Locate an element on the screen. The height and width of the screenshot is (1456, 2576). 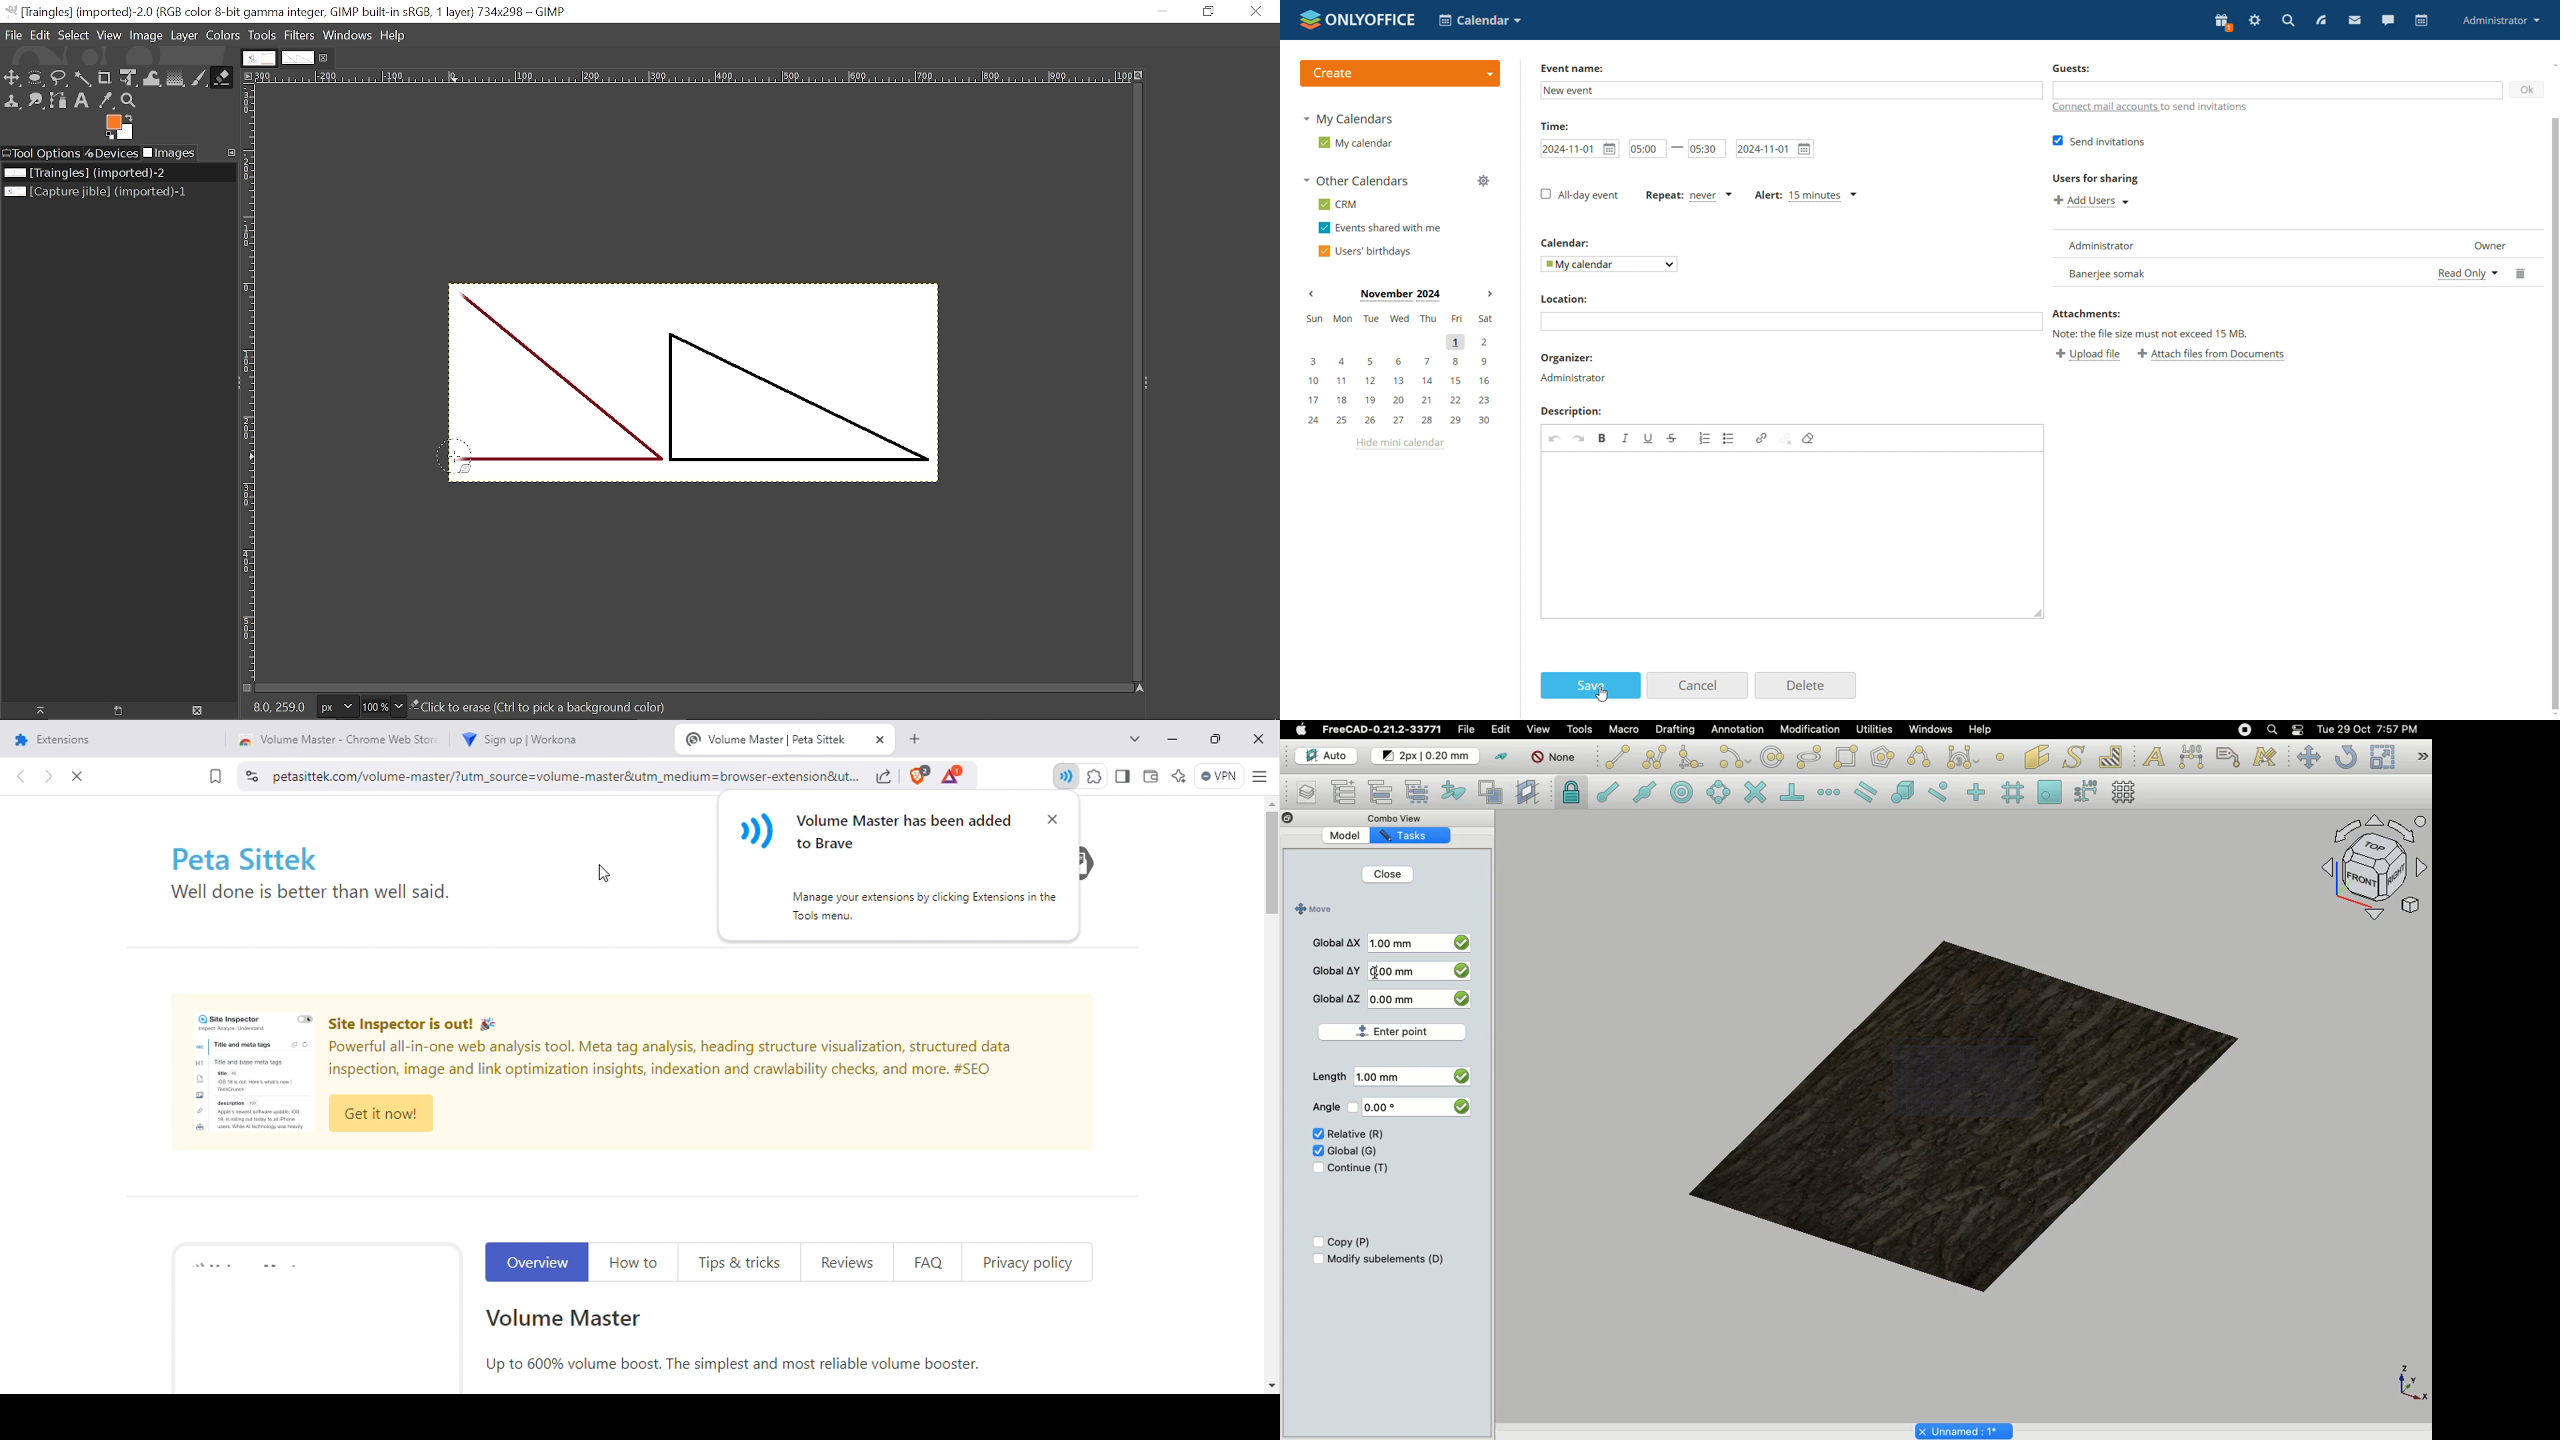
Checkbox is located at coordinates (1316, 1259).